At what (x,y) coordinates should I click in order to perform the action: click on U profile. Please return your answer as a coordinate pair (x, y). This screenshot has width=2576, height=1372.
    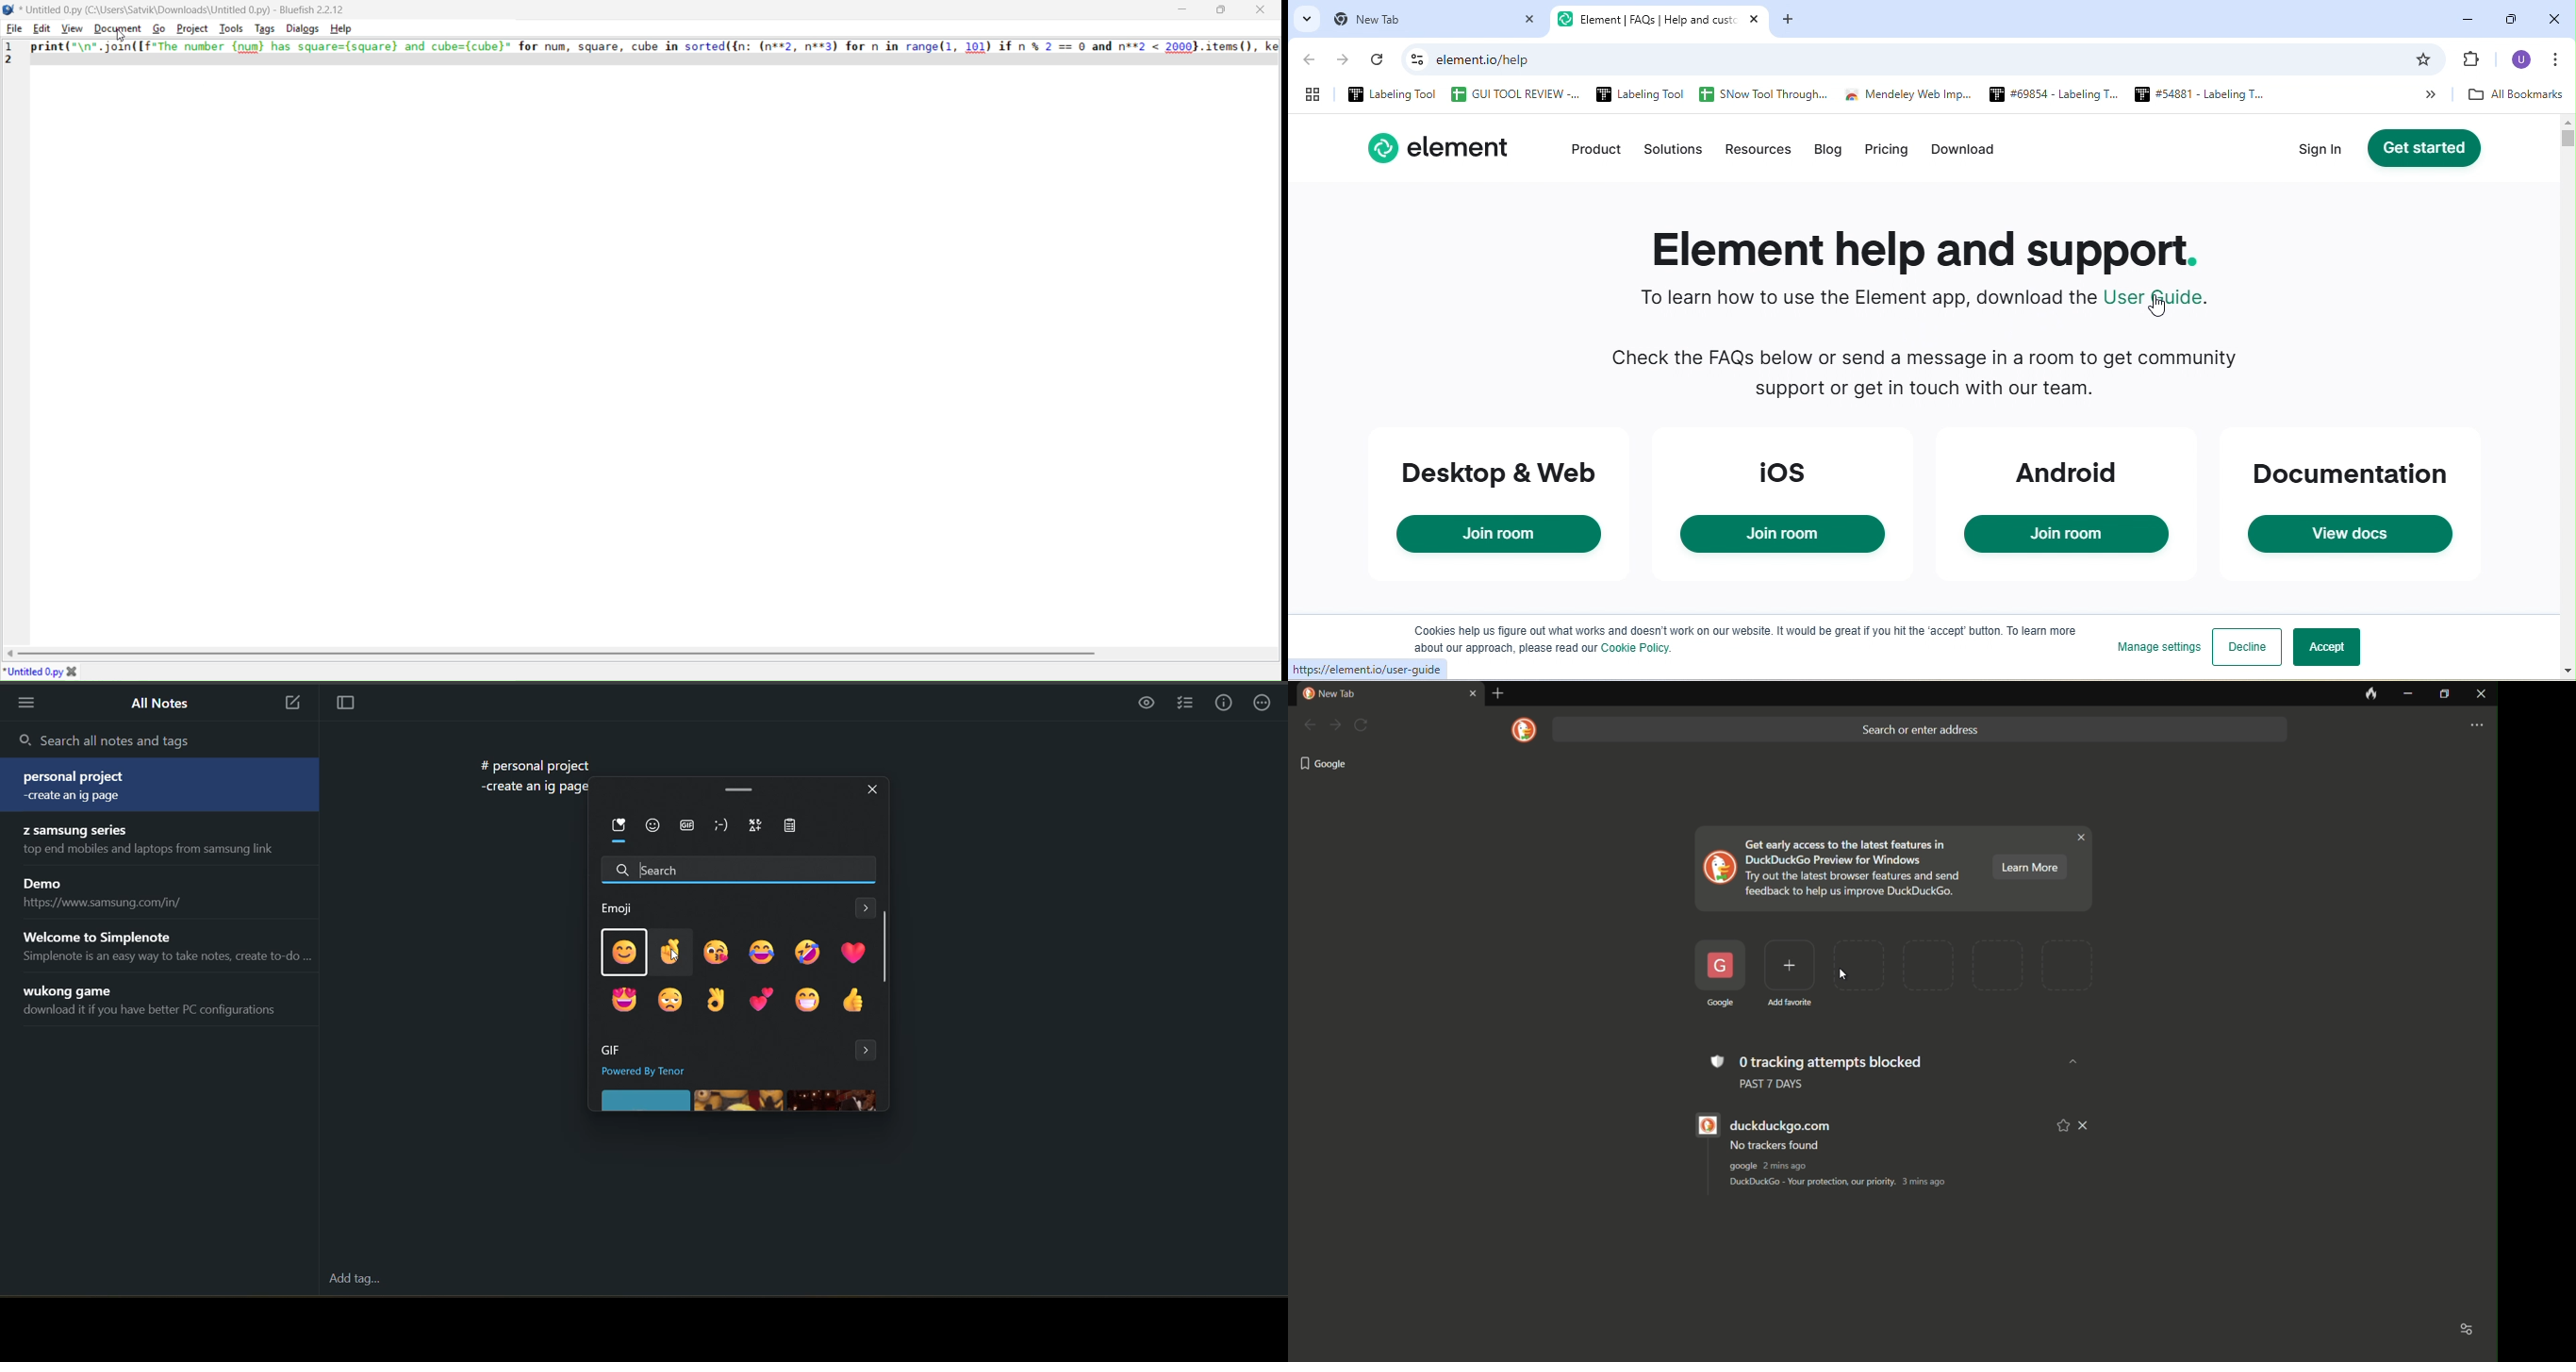
    Looking at the image, I should click on (2521, 59).